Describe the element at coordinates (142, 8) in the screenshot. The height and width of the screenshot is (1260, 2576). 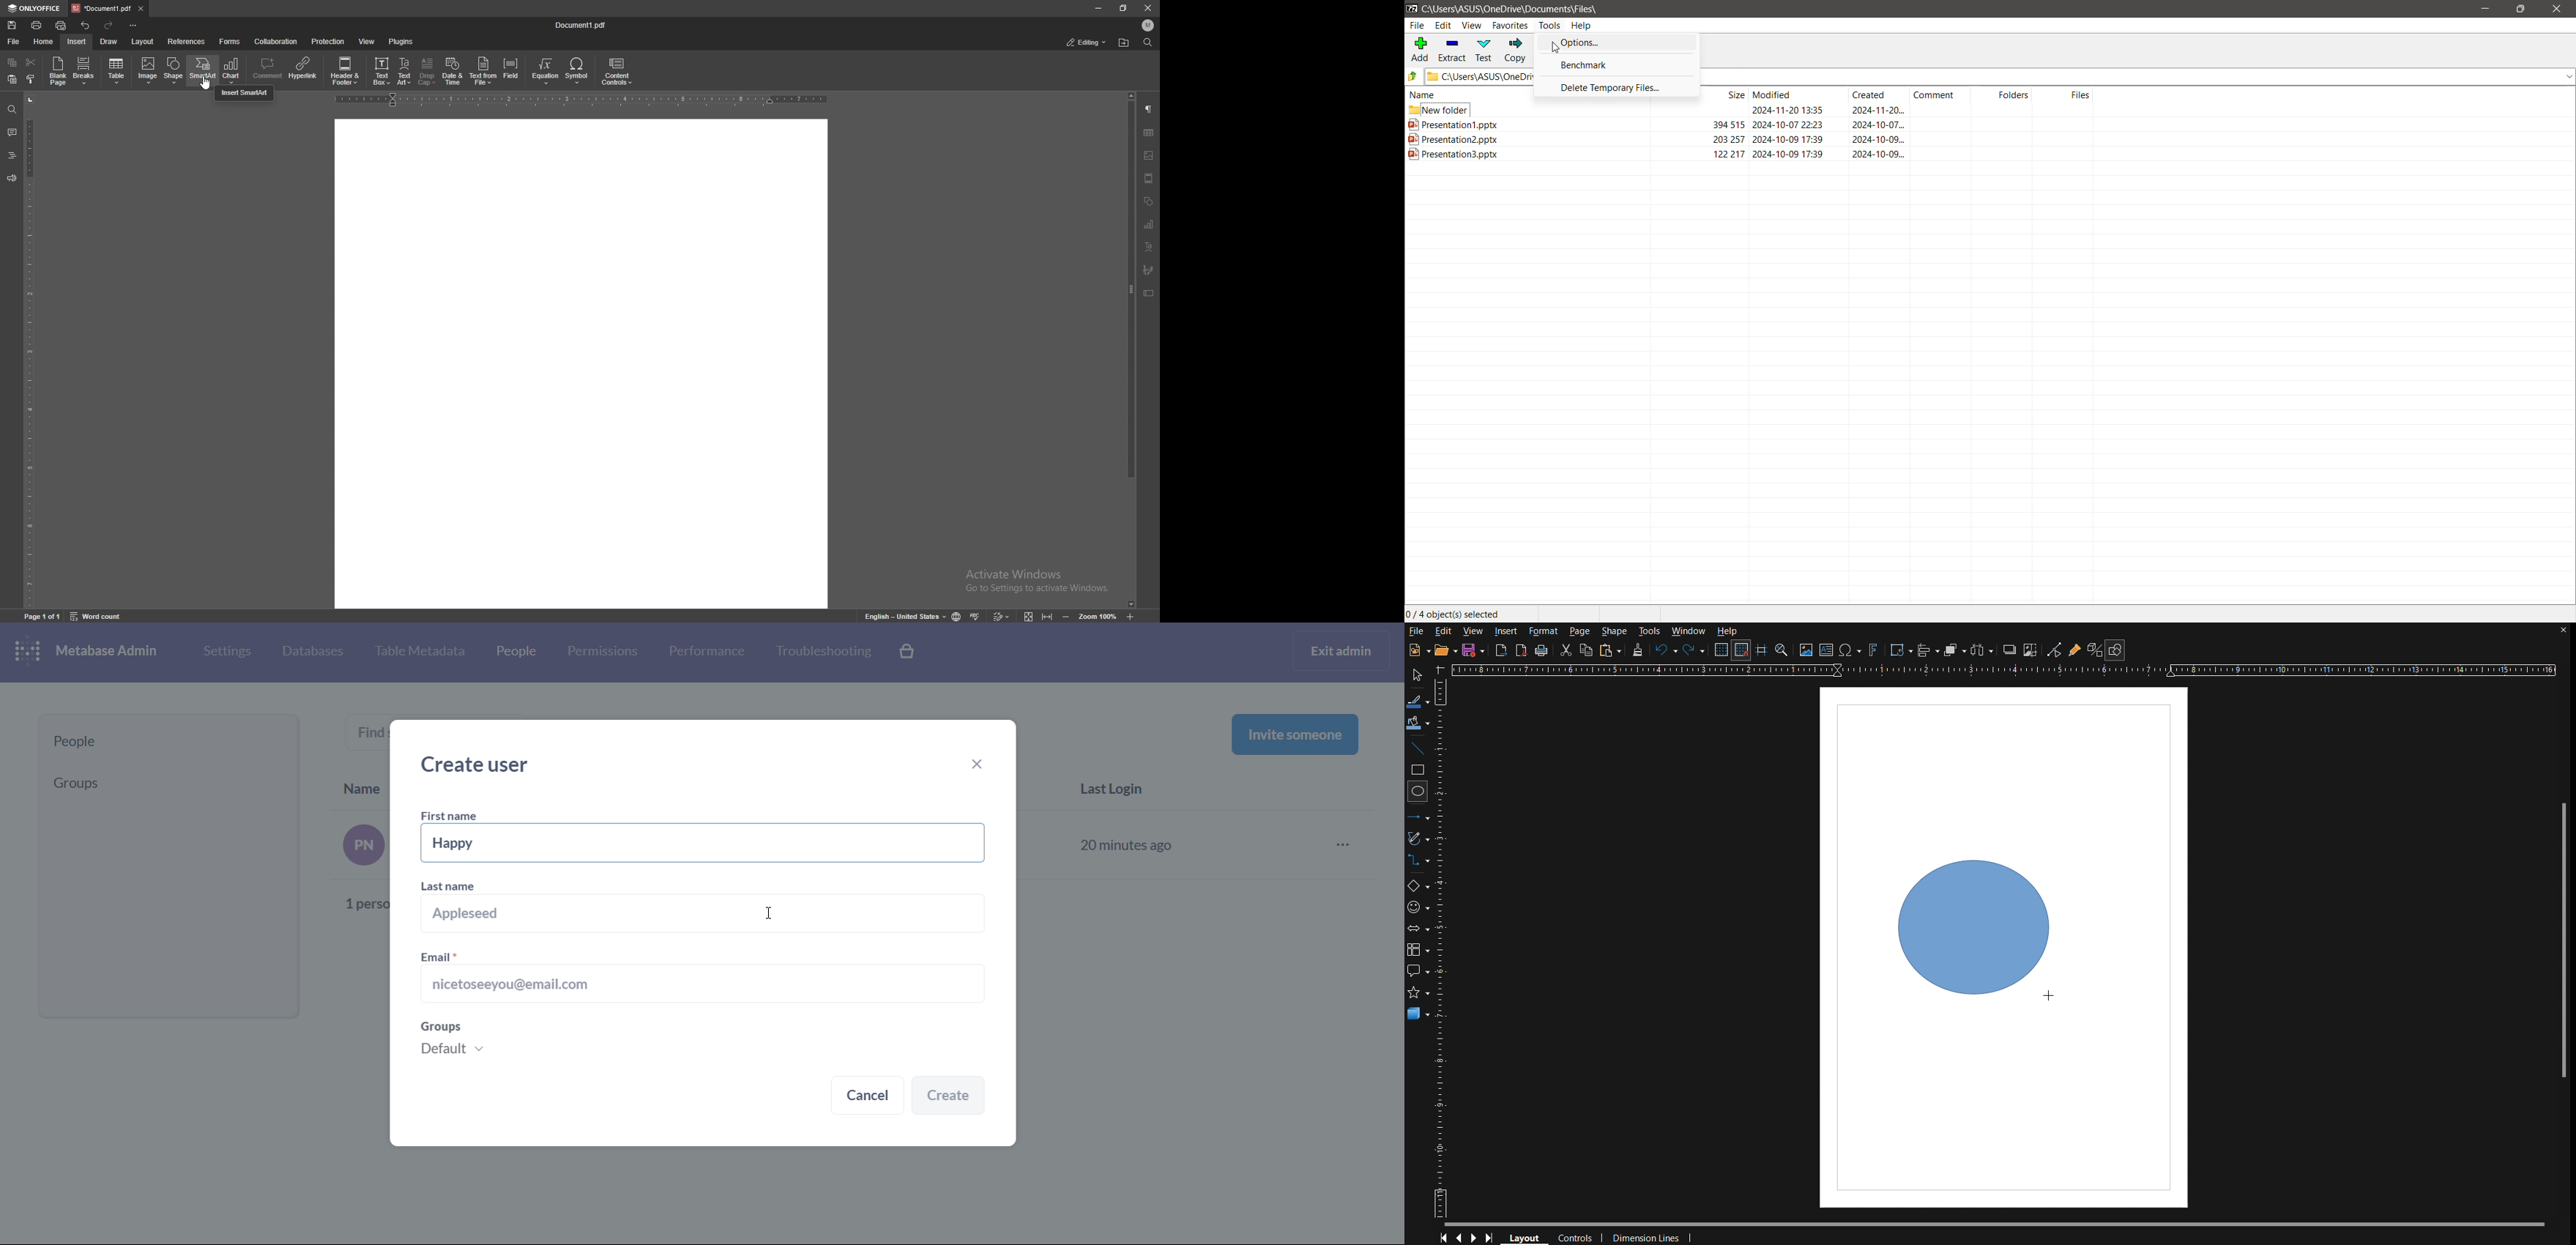
I see `close tab` at that location.